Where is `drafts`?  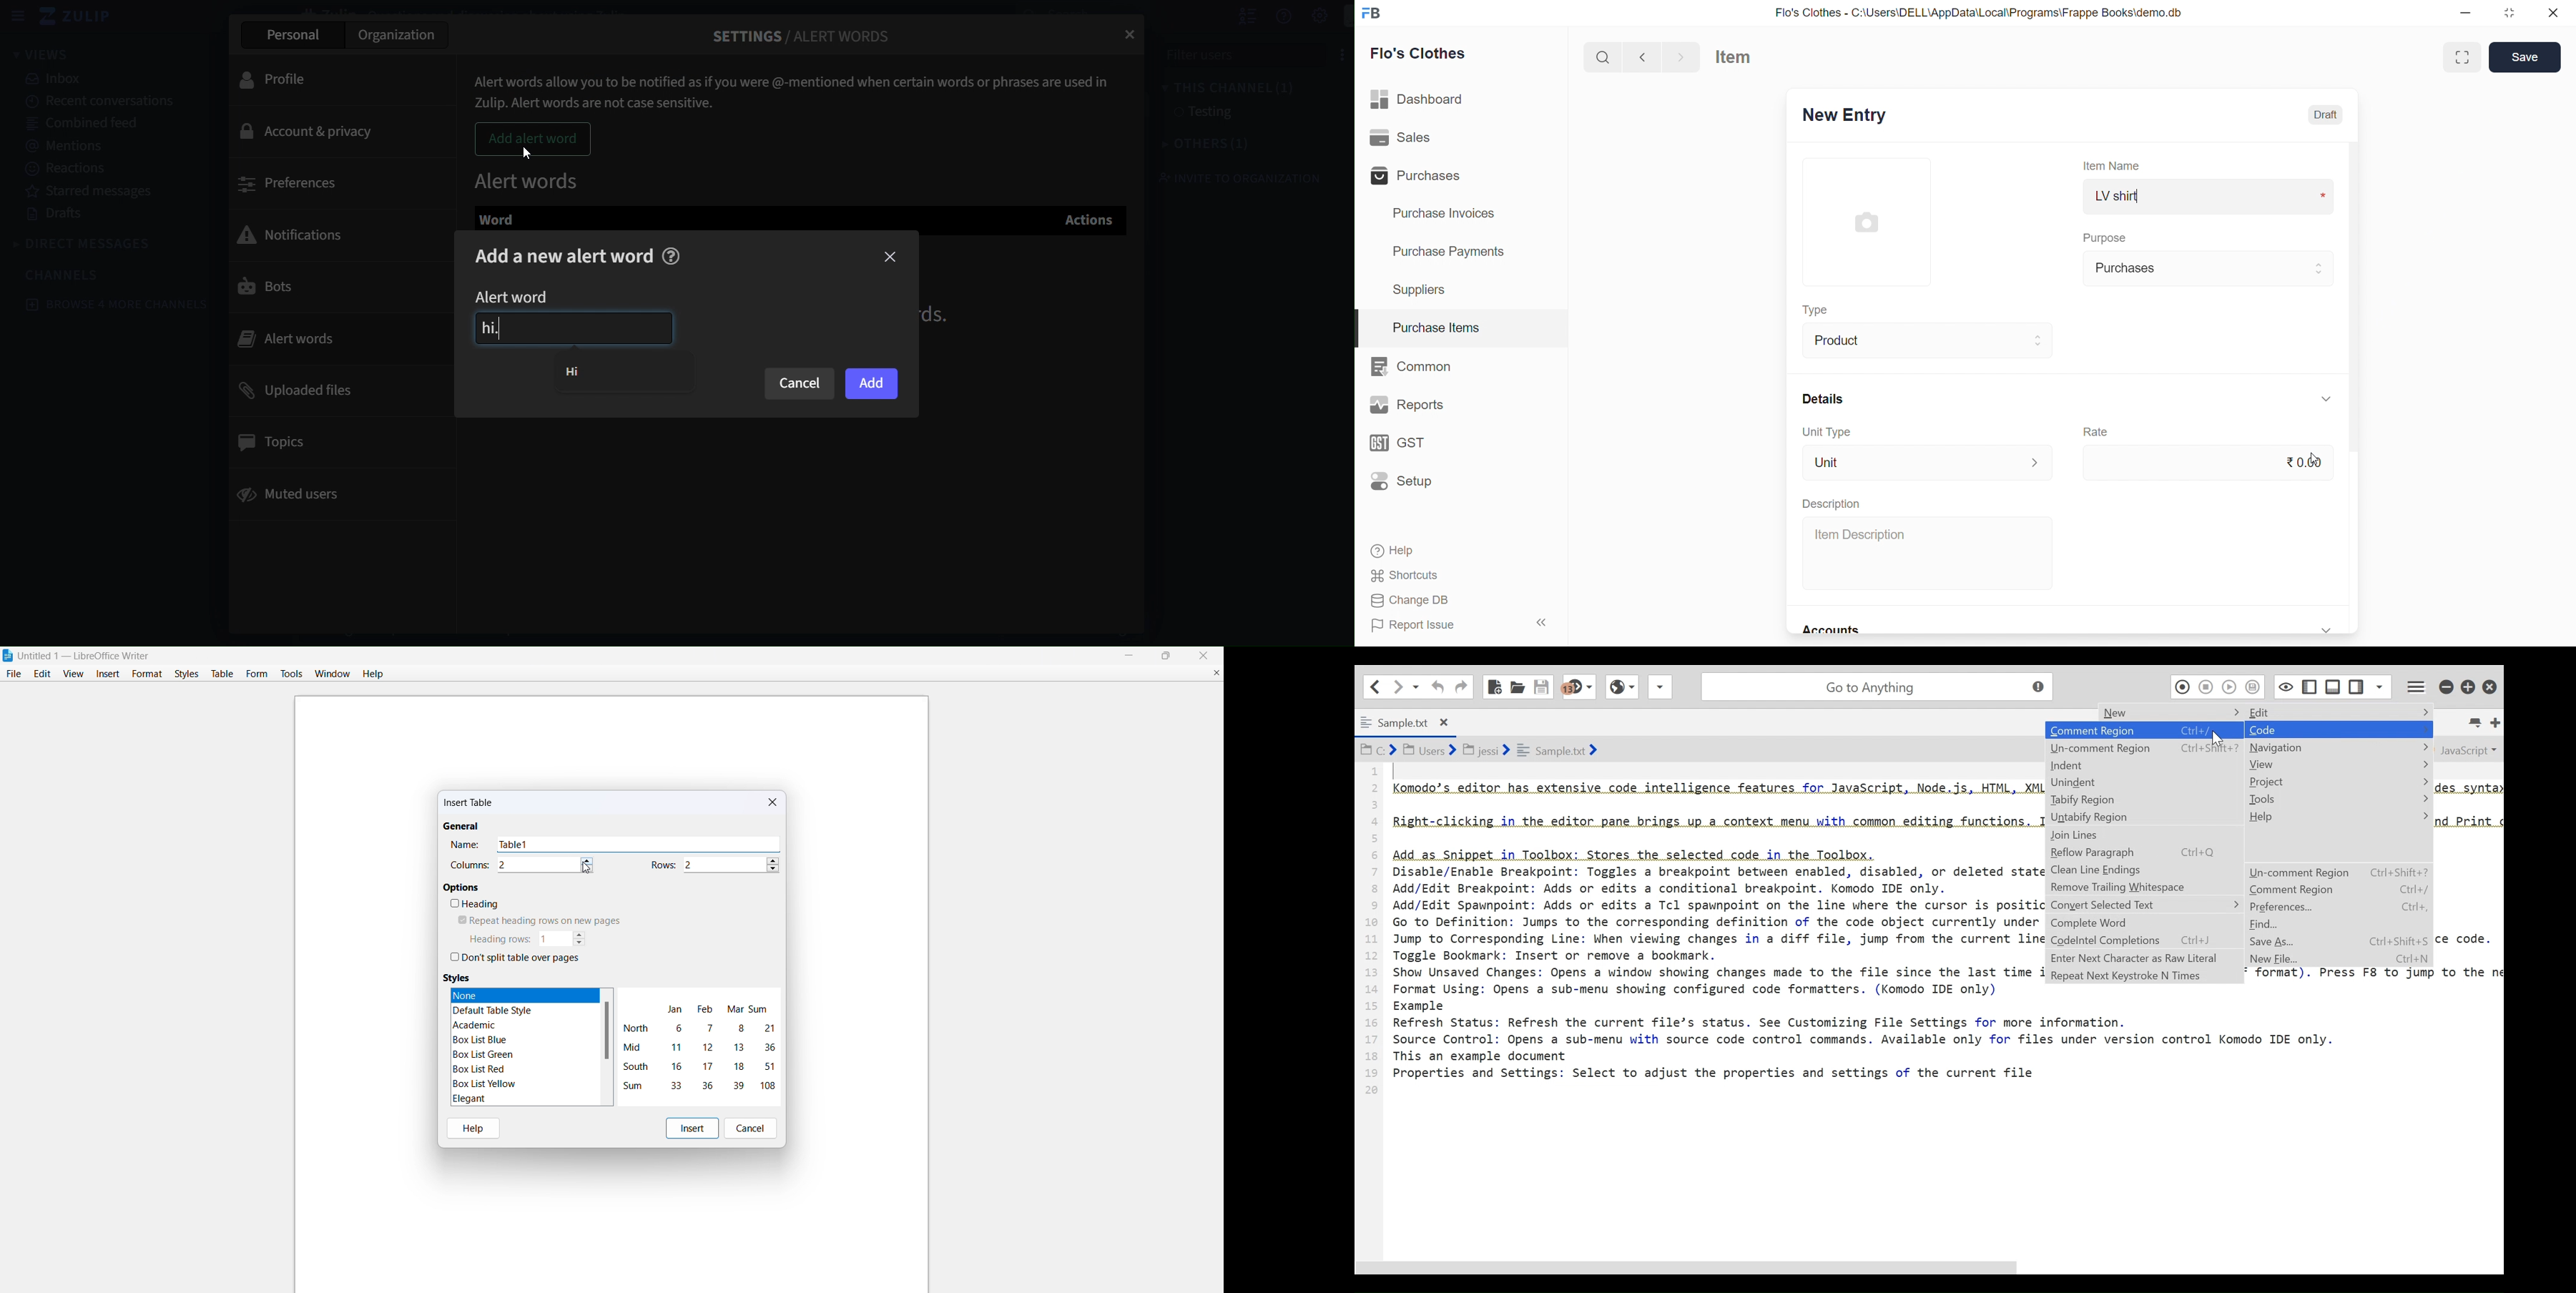
drafts is located at coordinates (62, 216).